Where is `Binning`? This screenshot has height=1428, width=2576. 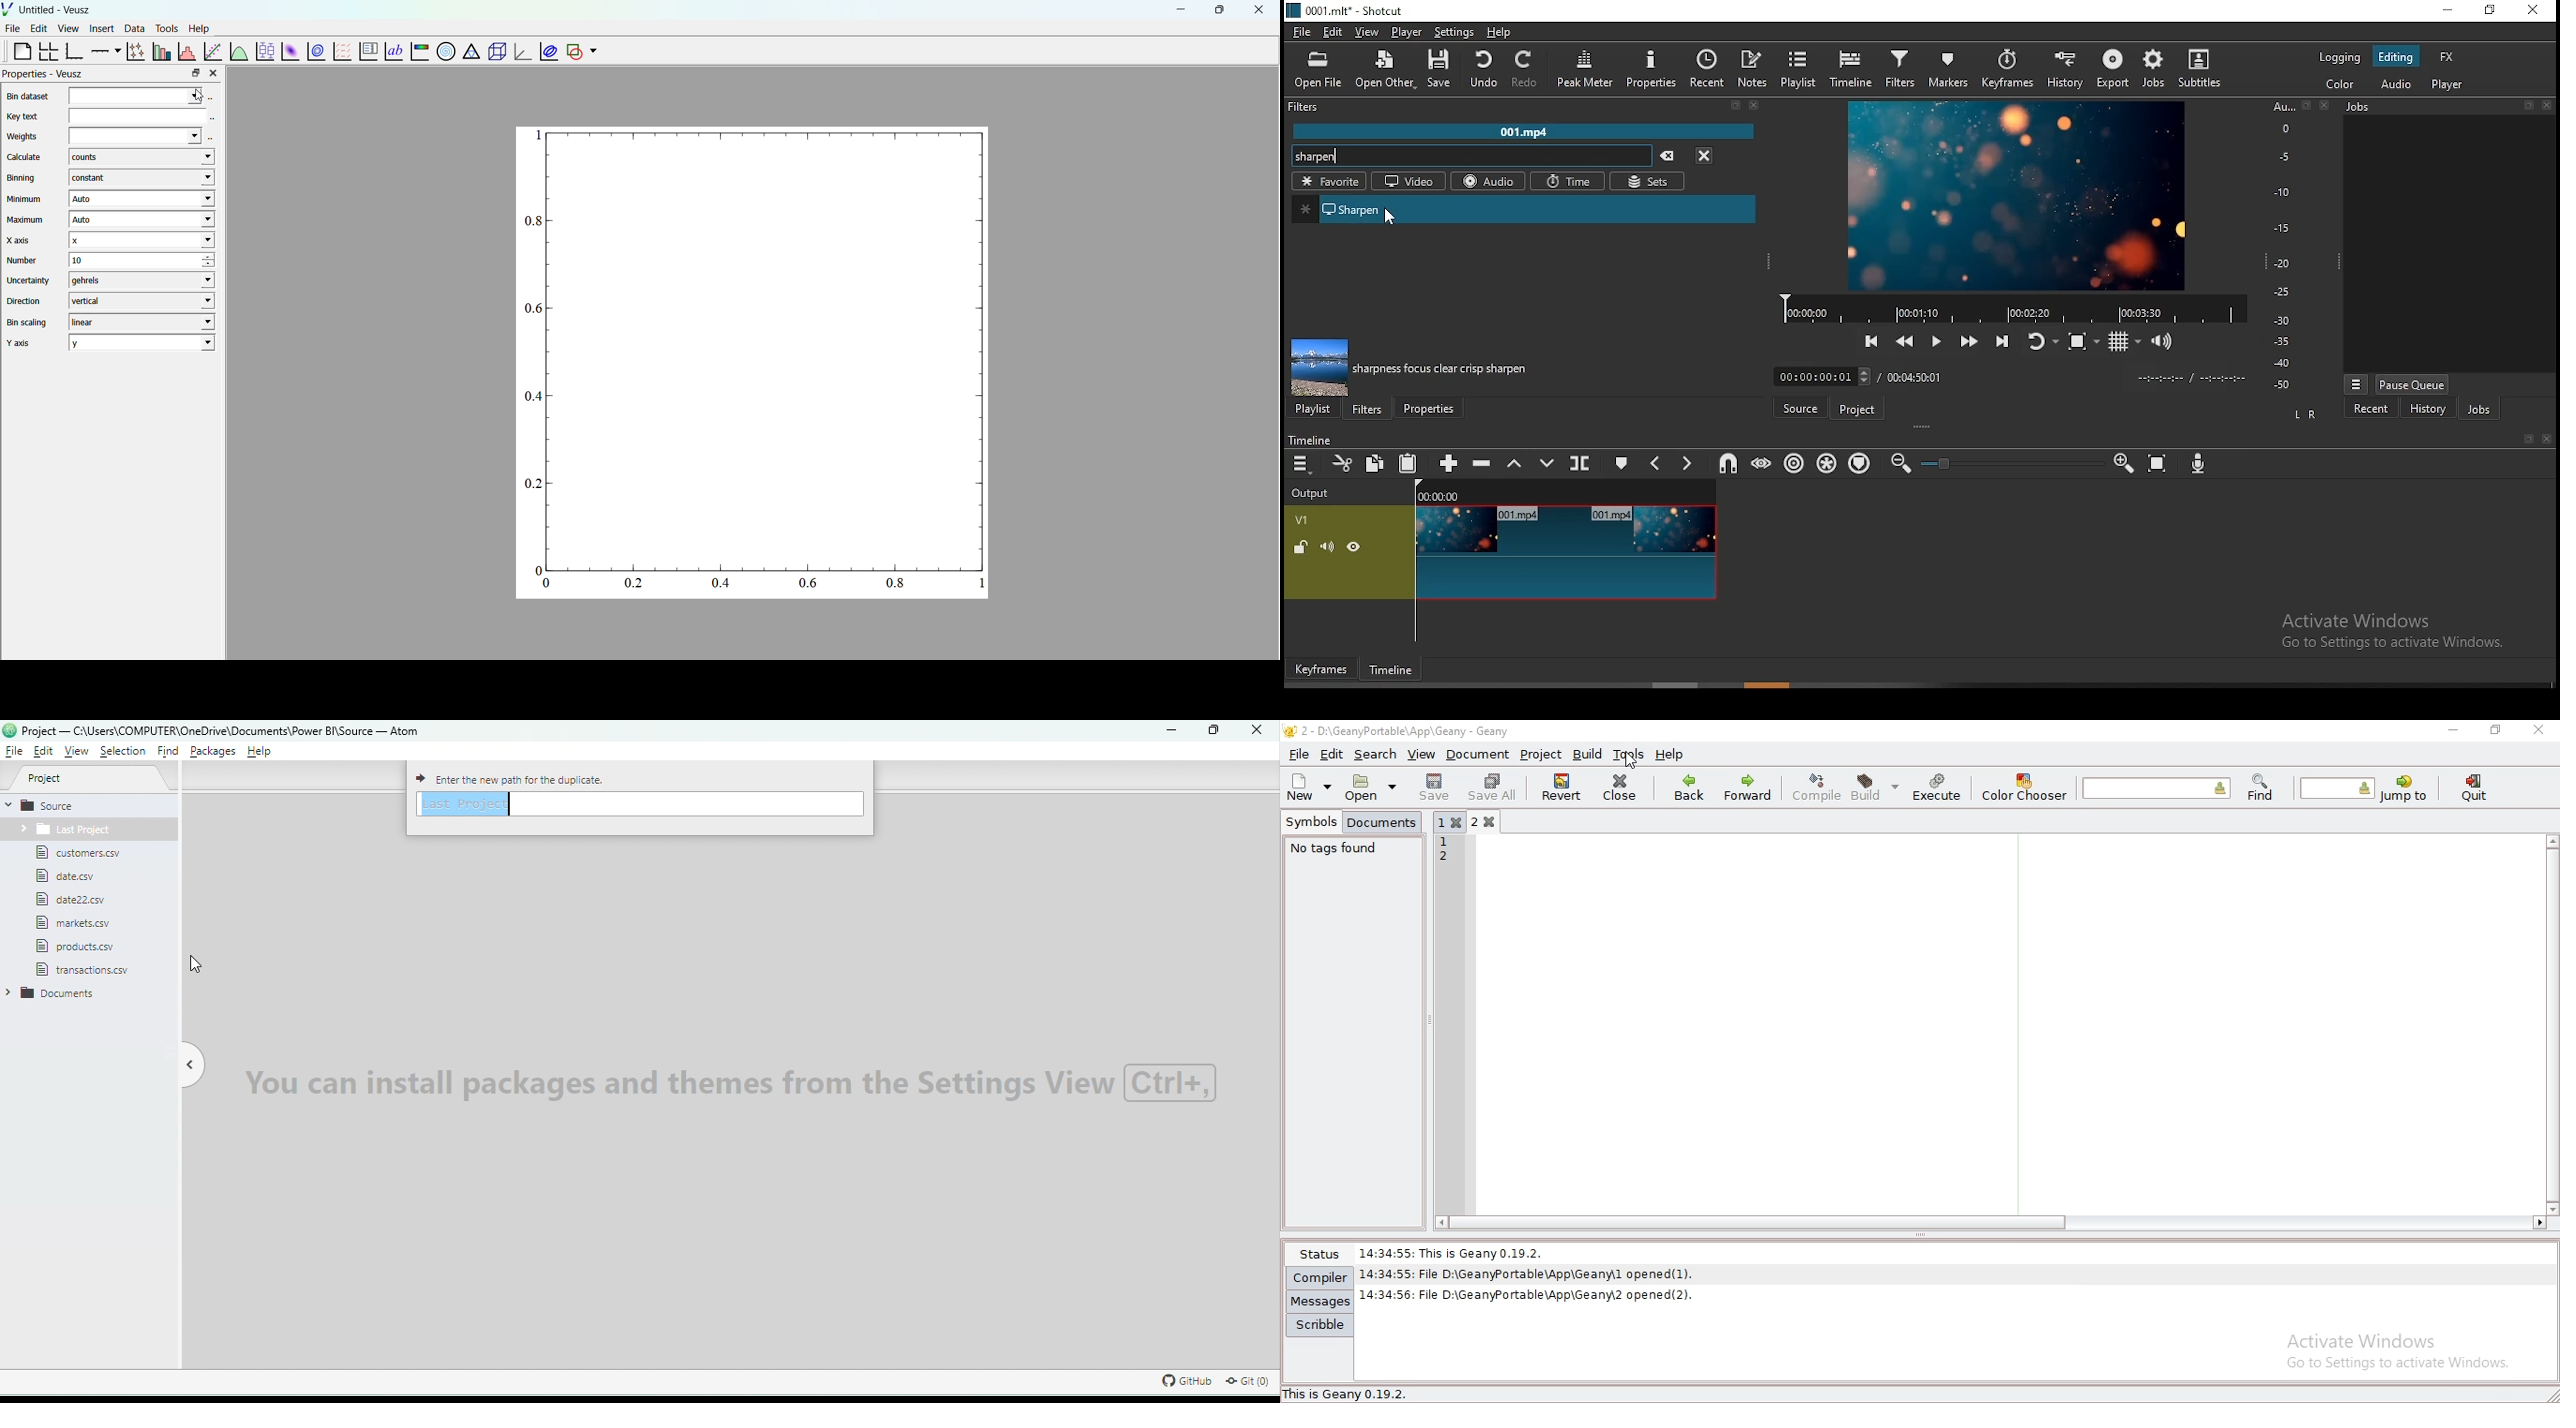 Binning is located at coordinates (23, 178).